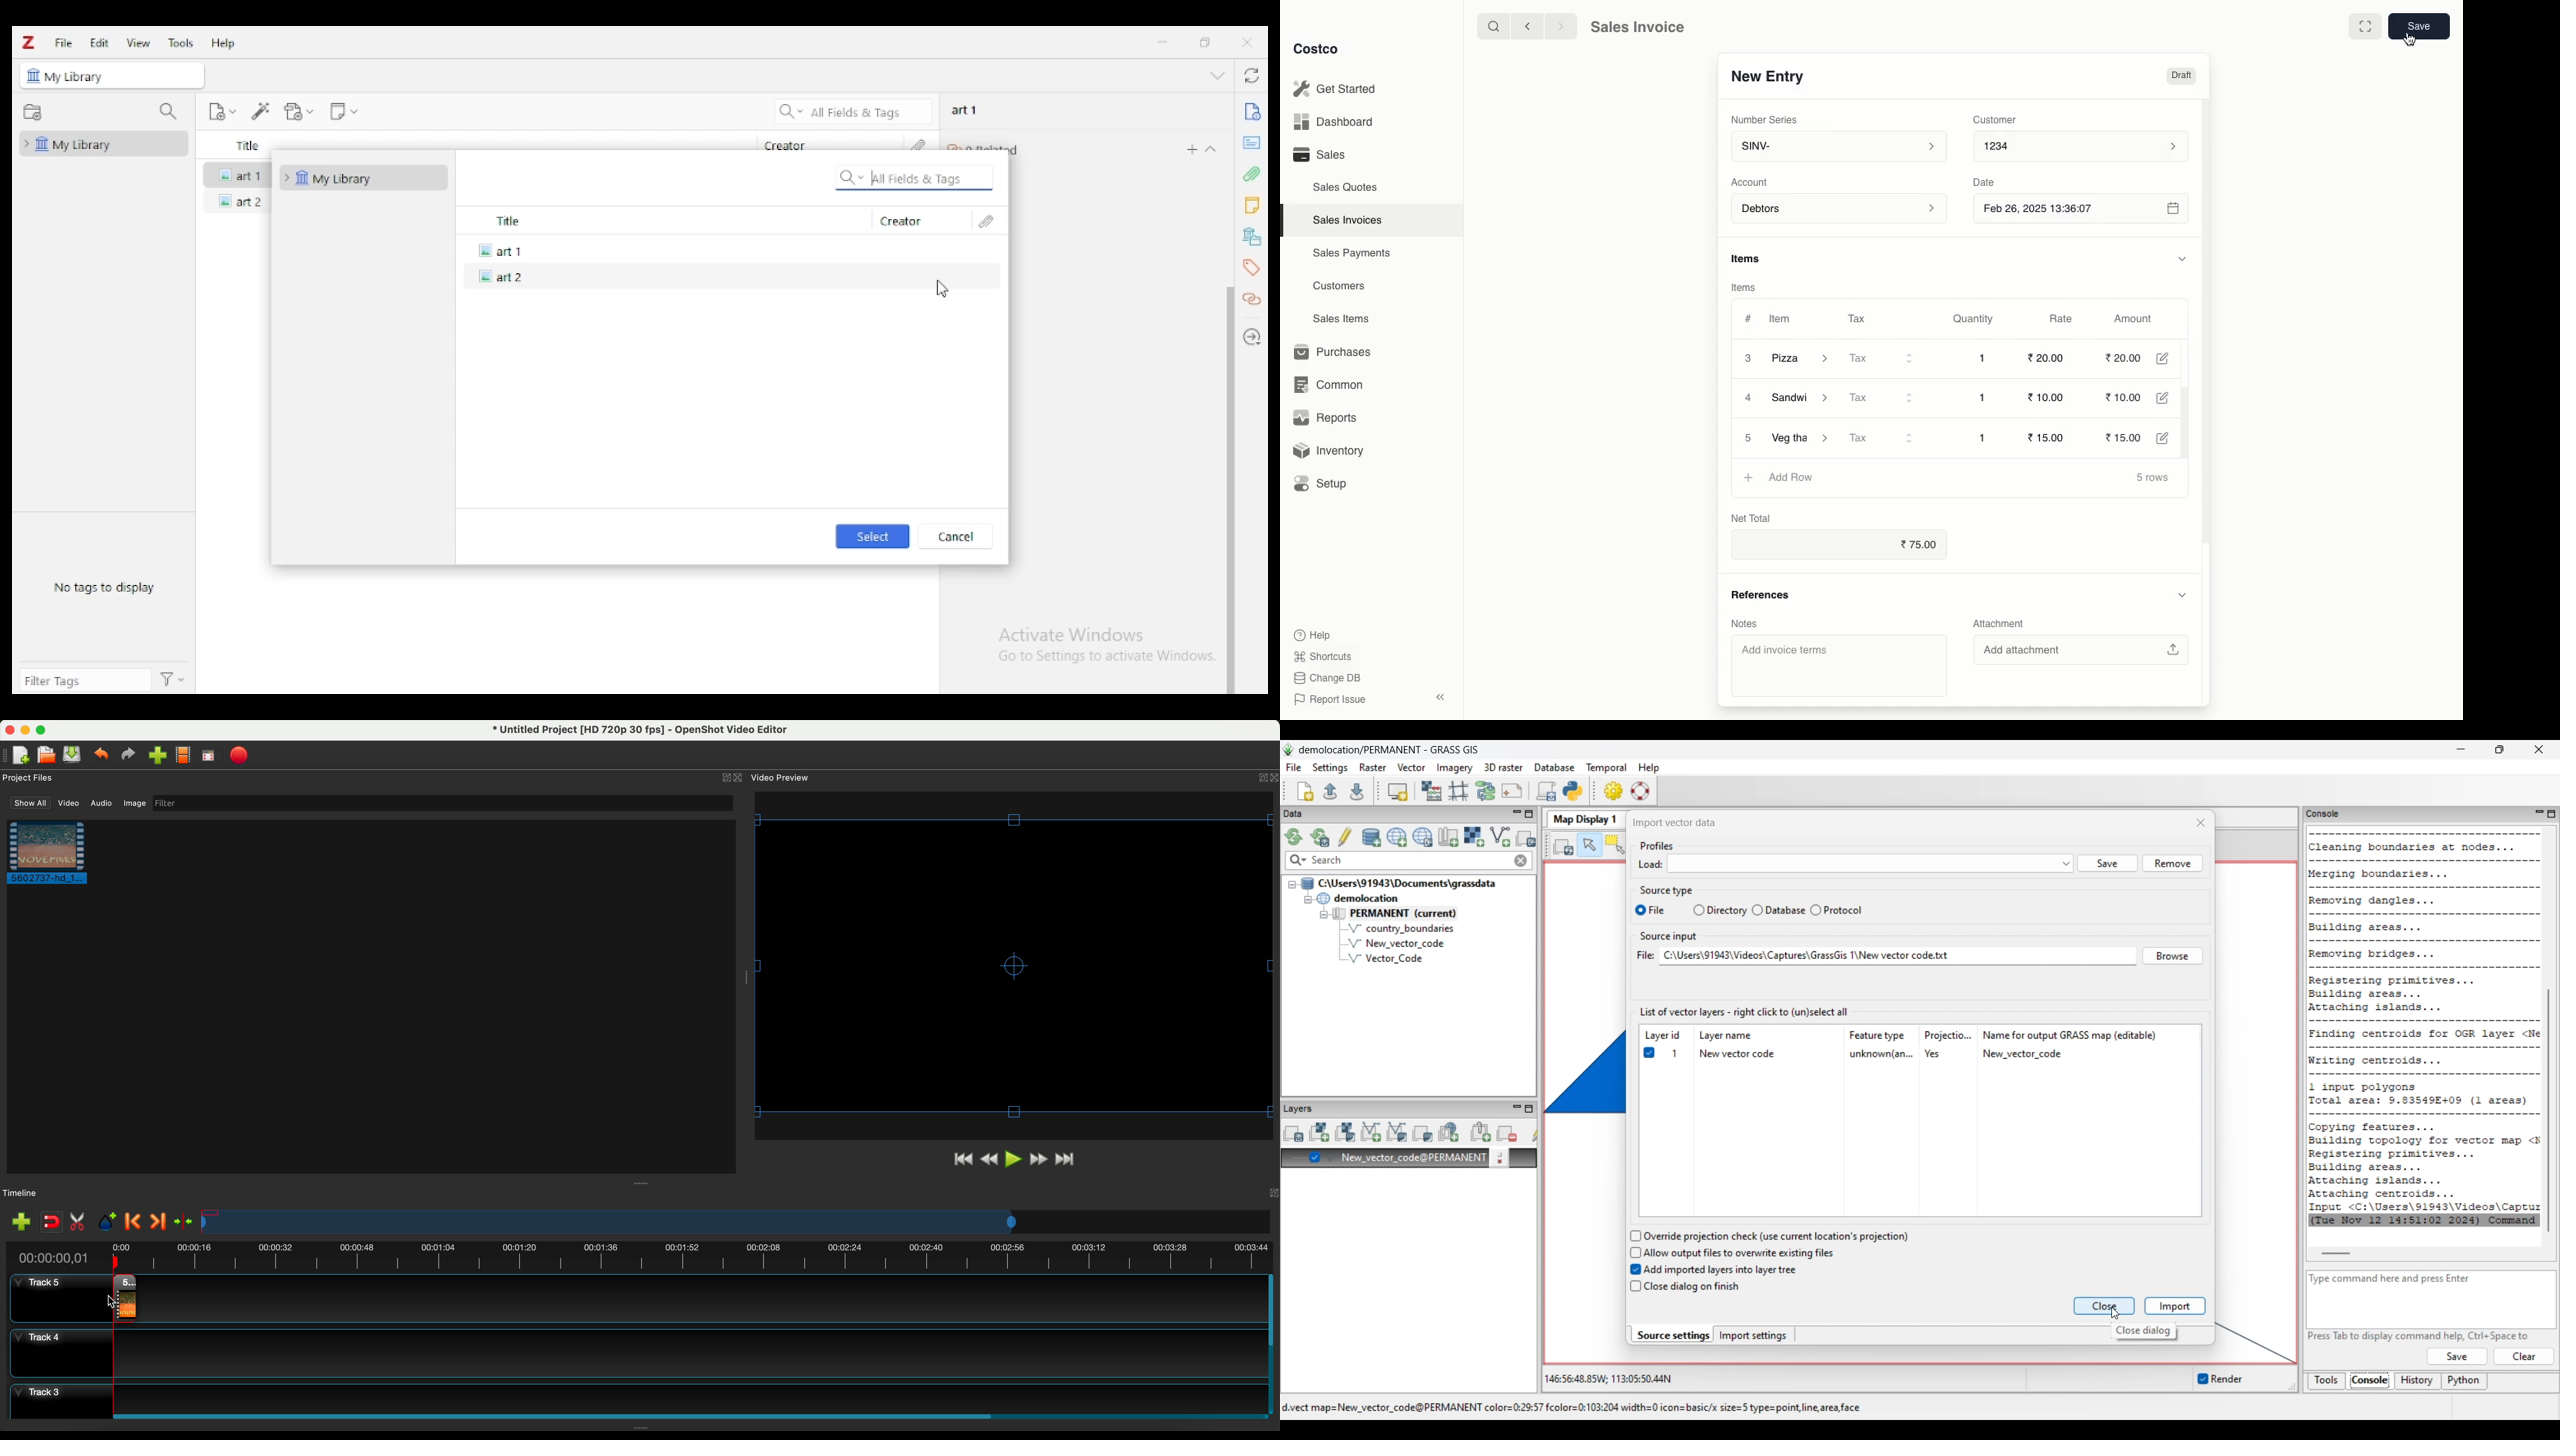 The image size is (2576, 1456). What do you see at coordinates (961, 1161) in the screenshot?
I see `jump to start` at bounding box center [961, 1161].